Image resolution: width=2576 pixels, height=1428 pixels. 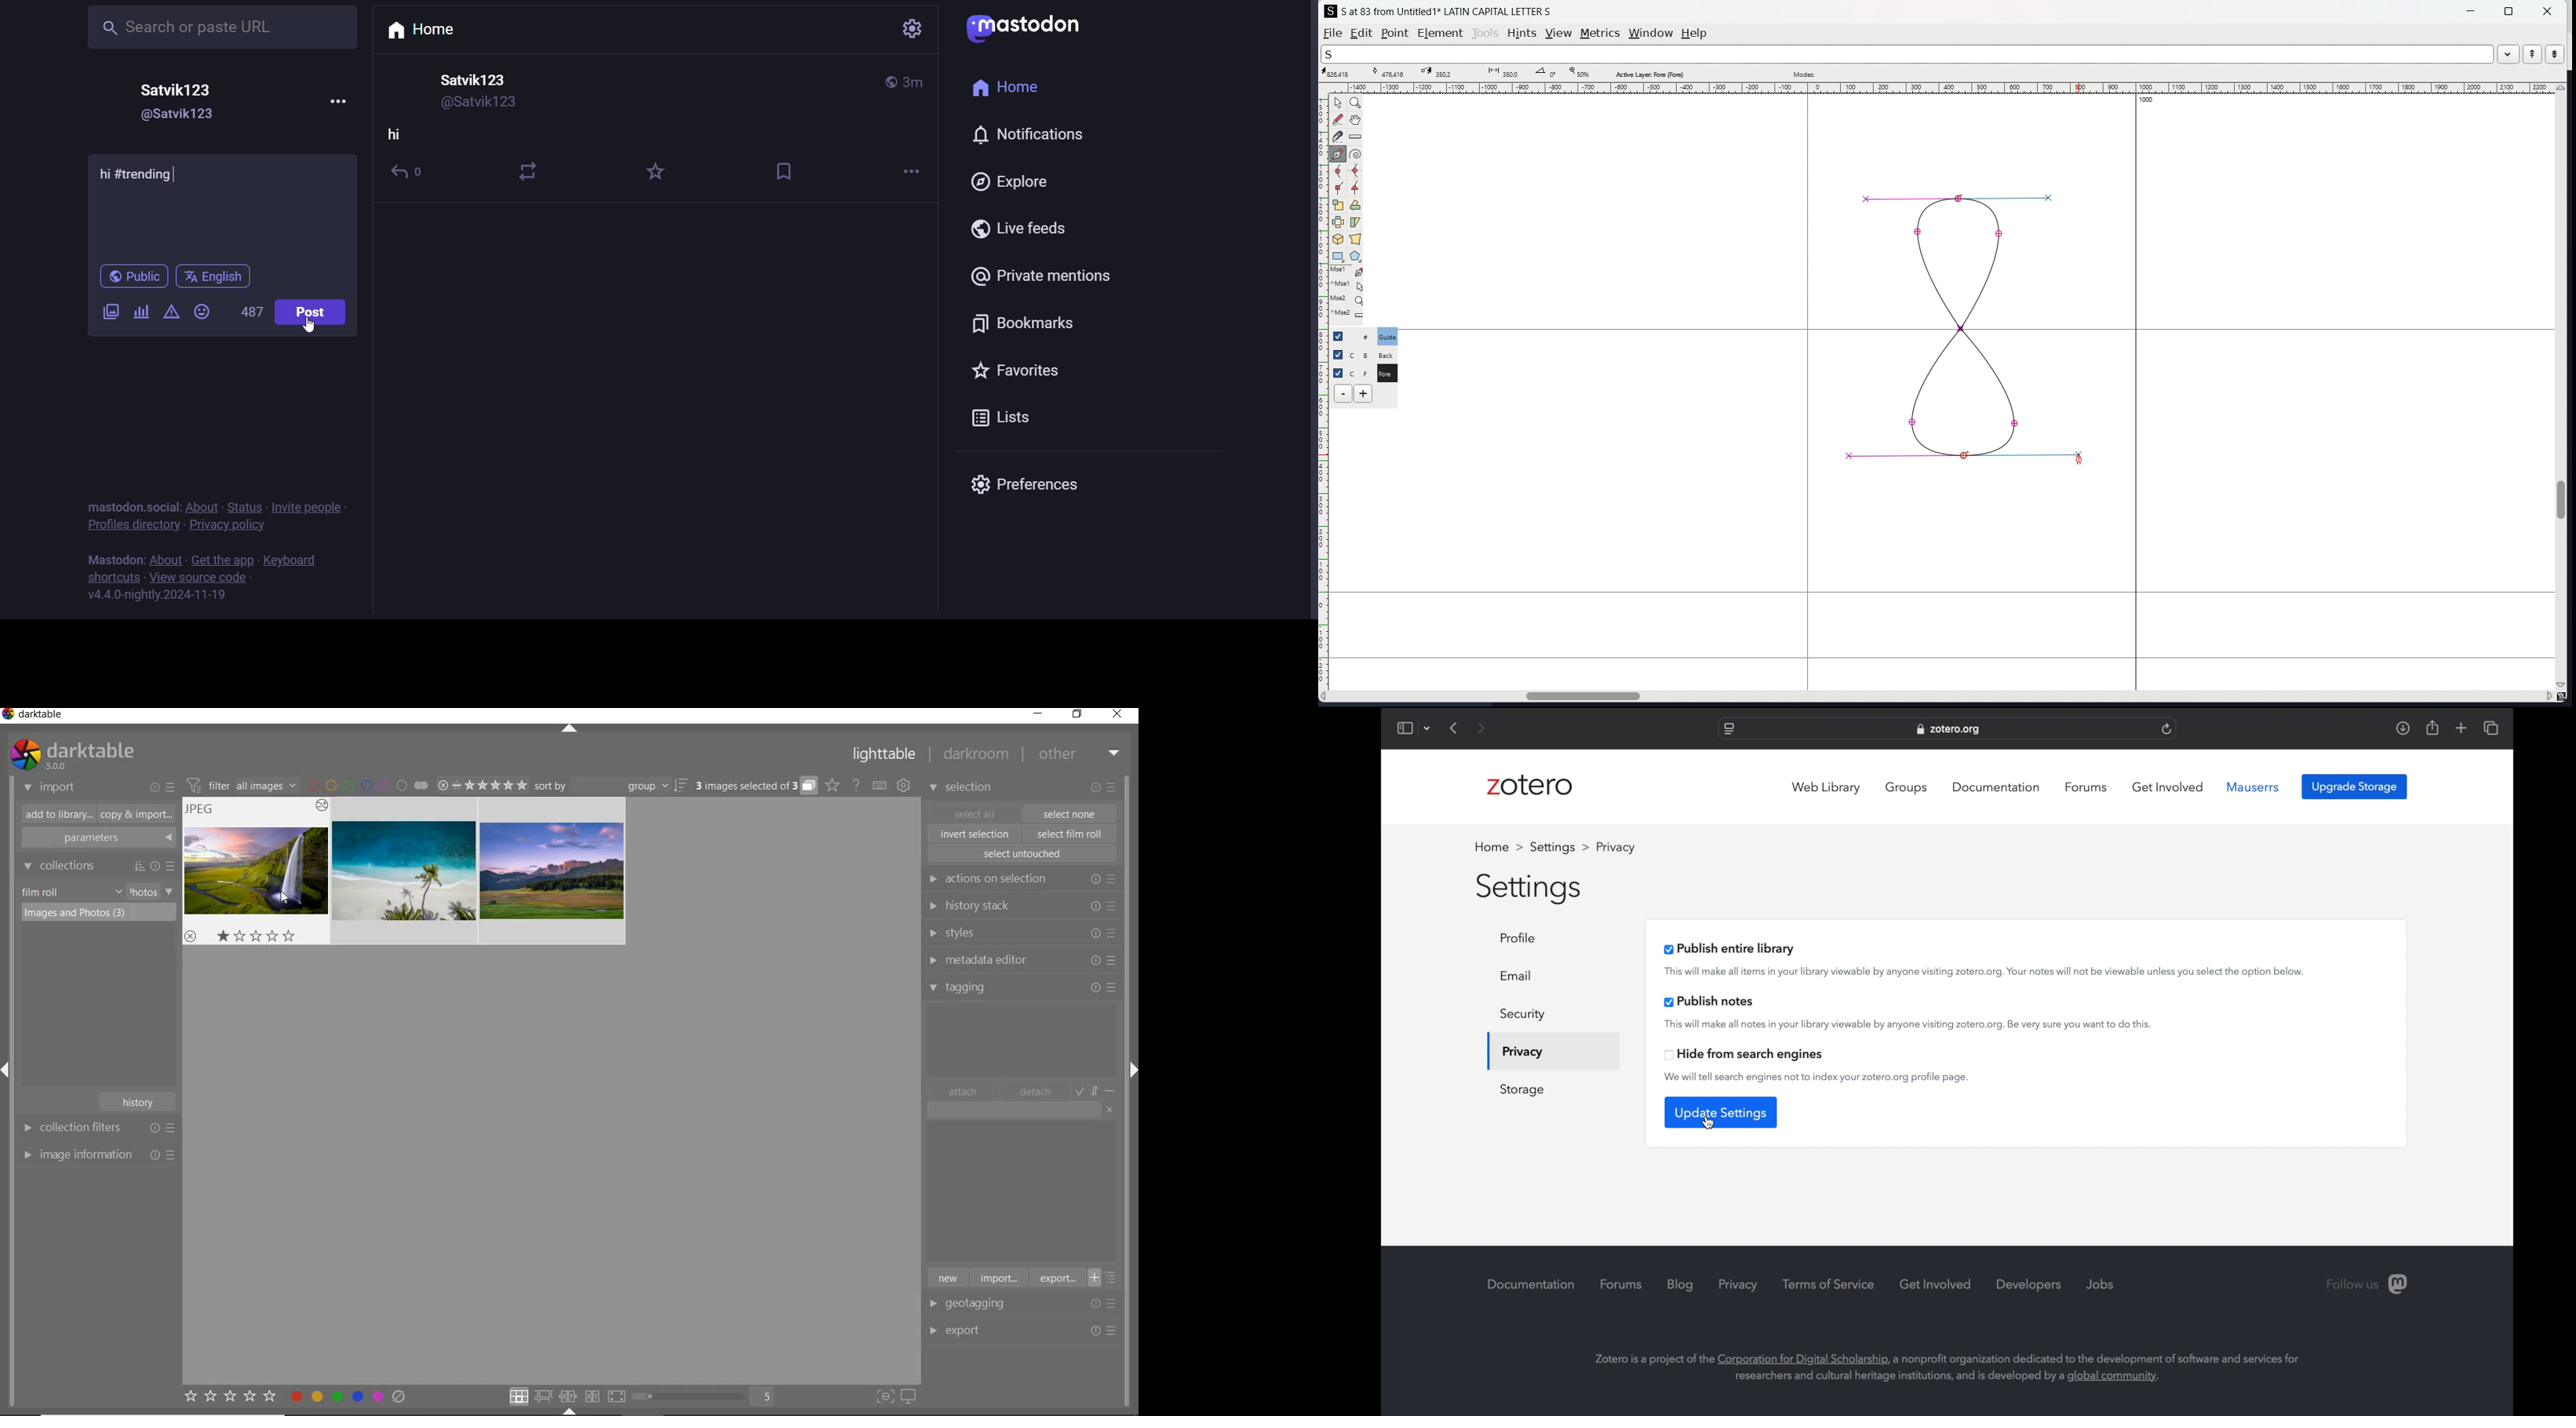 I want to click on hints, so click(x=1522, y=33).